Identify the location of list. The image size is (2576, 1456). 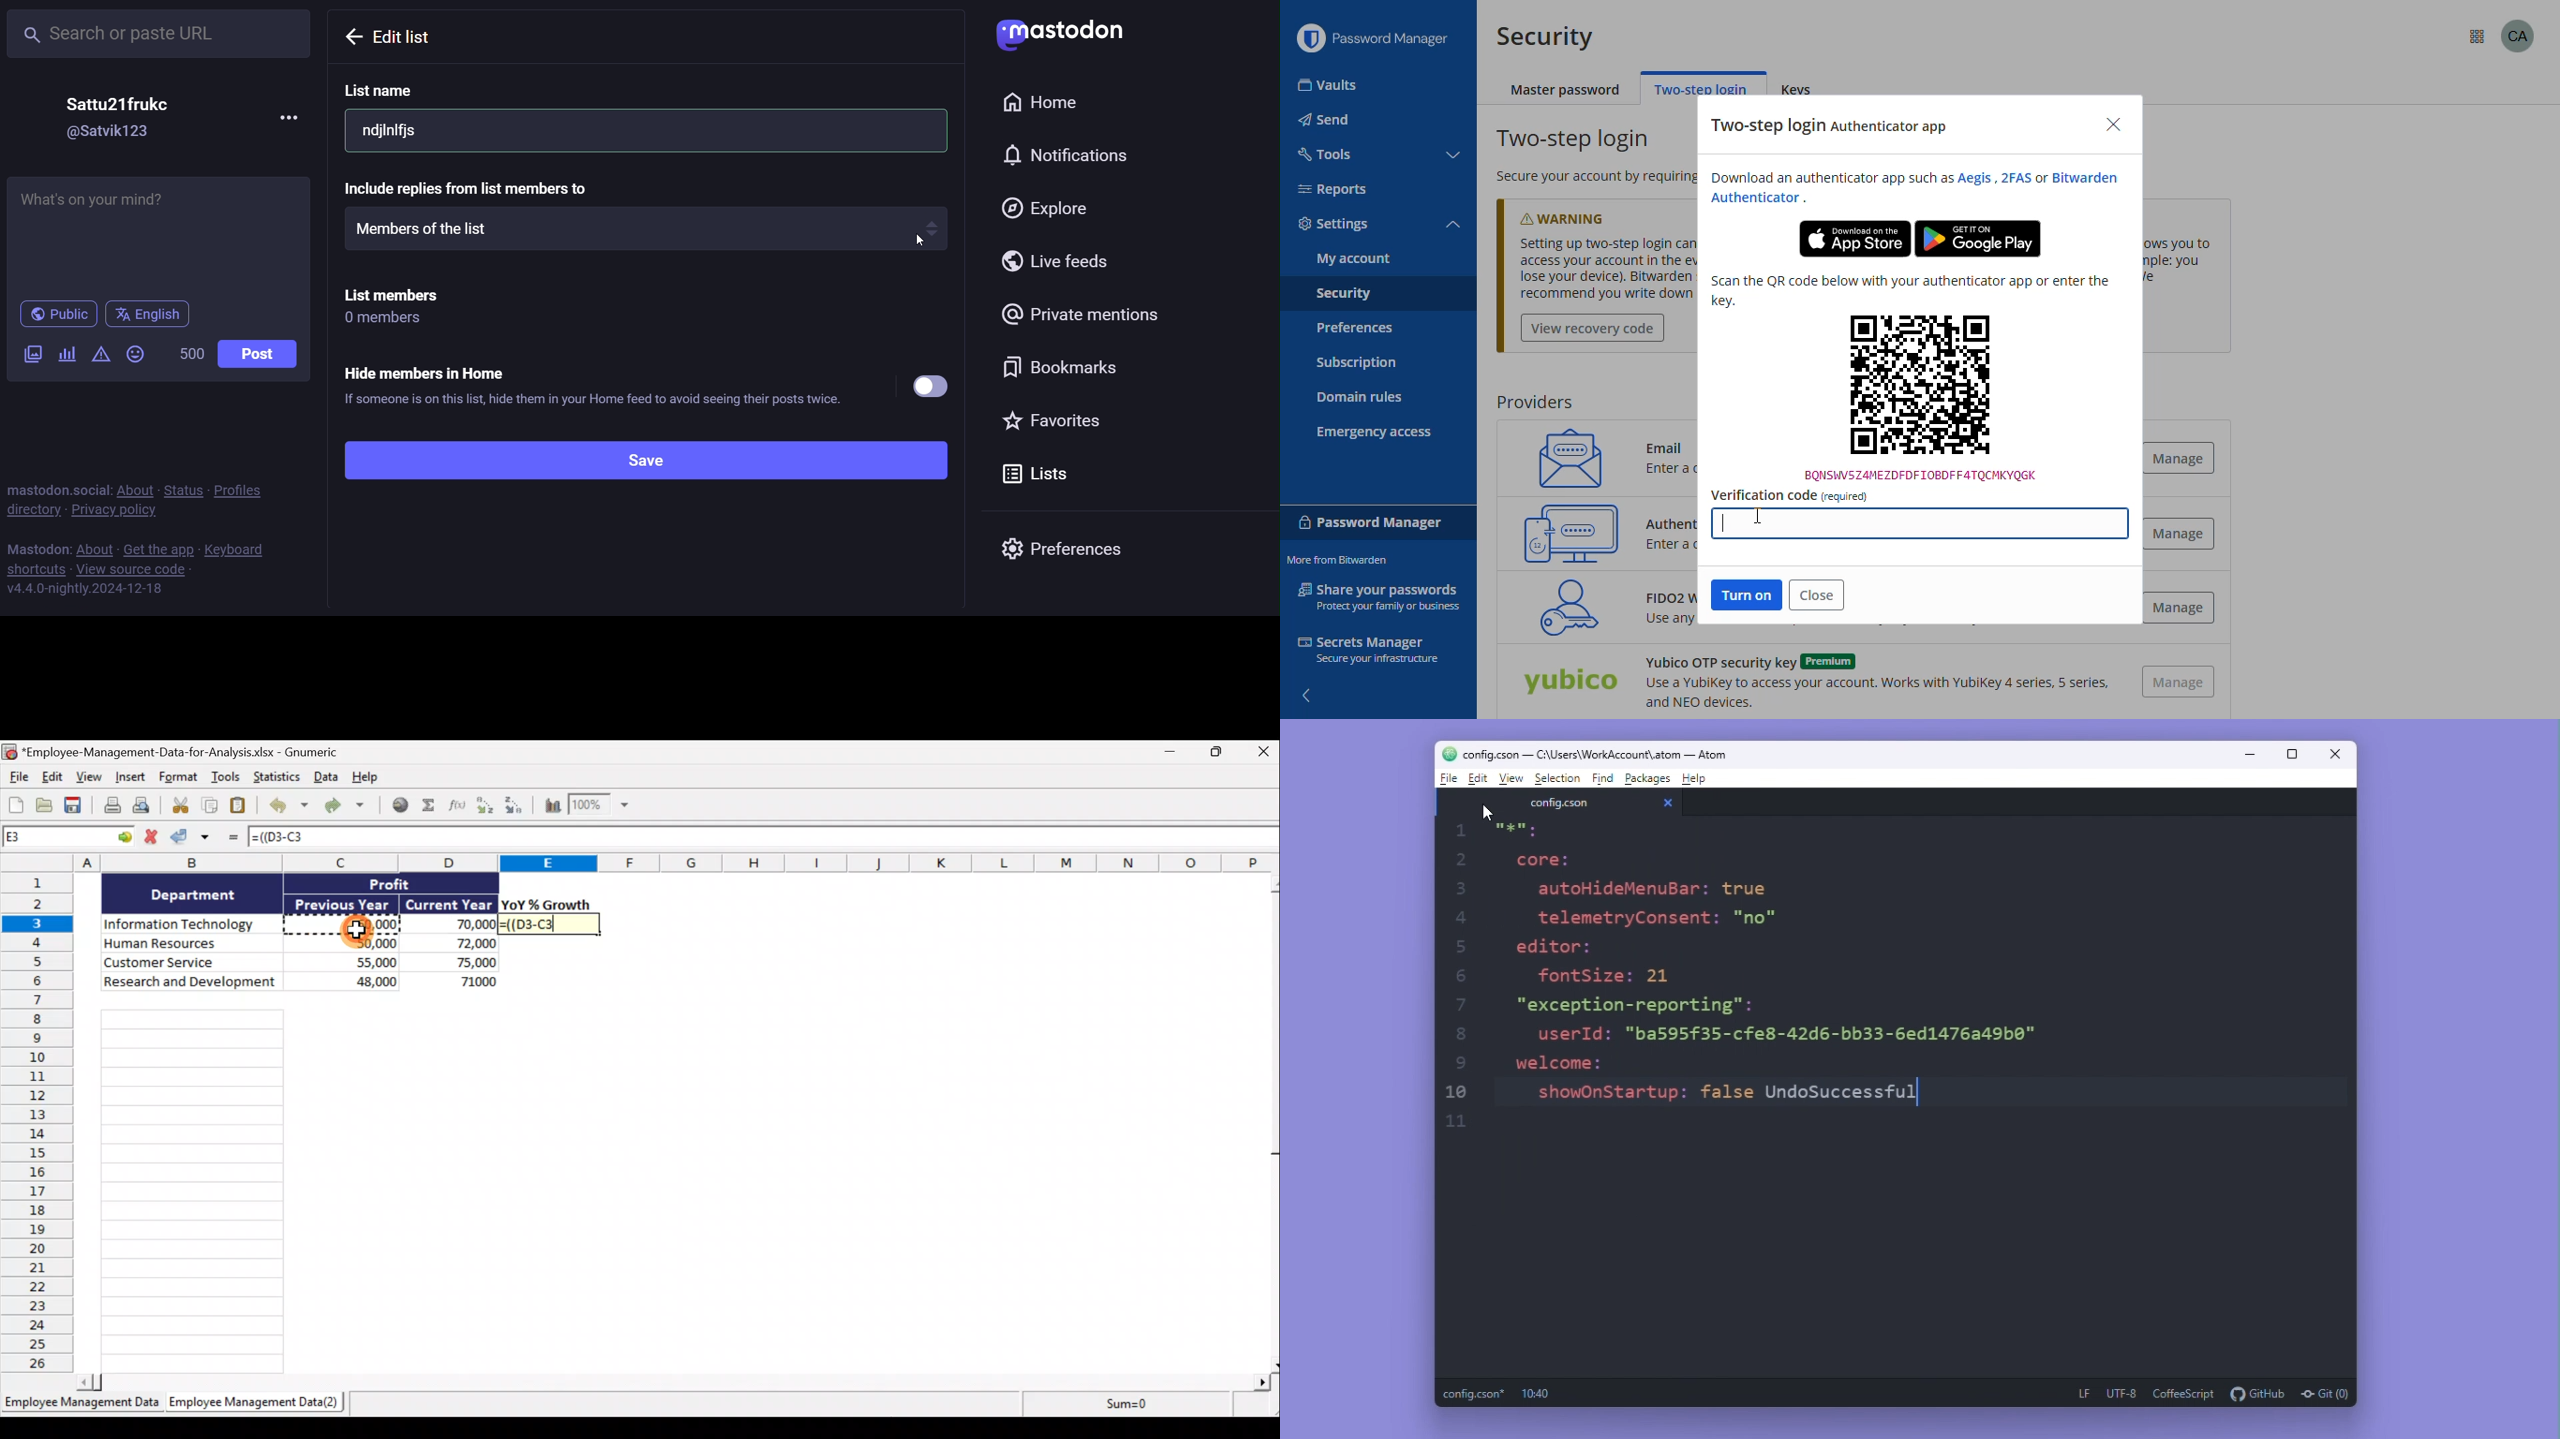
(1037, 473).